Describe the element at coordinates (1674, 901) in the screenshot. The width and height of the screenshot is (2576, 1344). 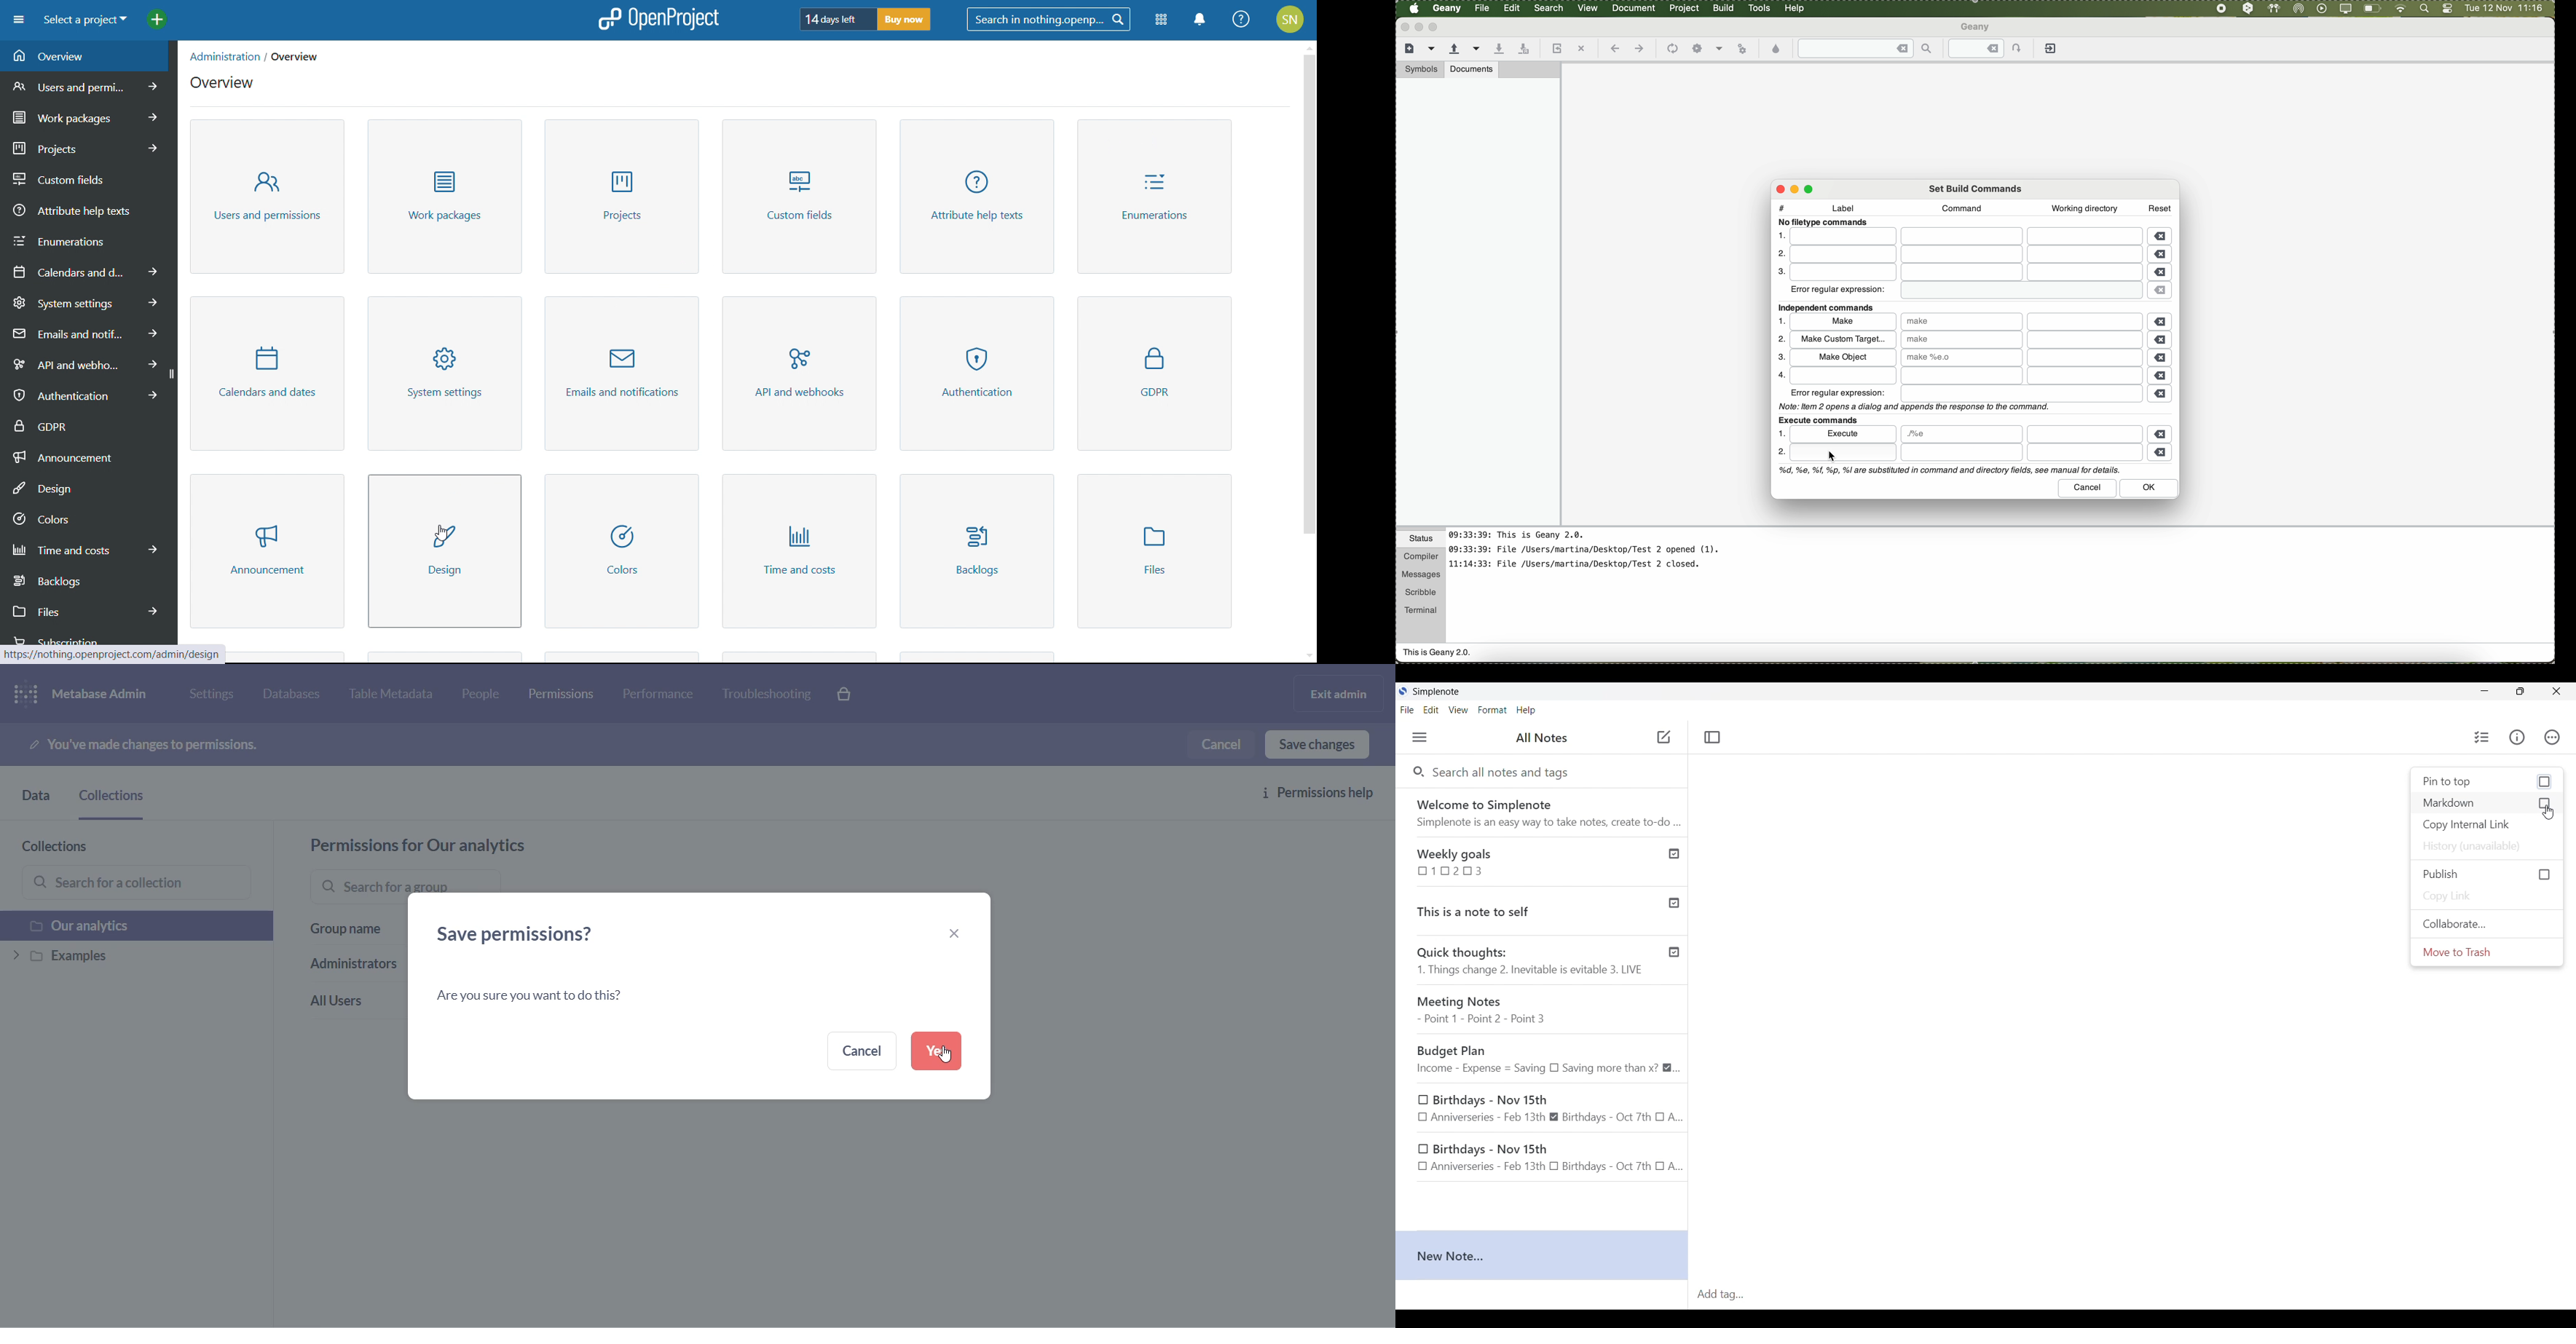
I see `Published notes check icon` at that location.